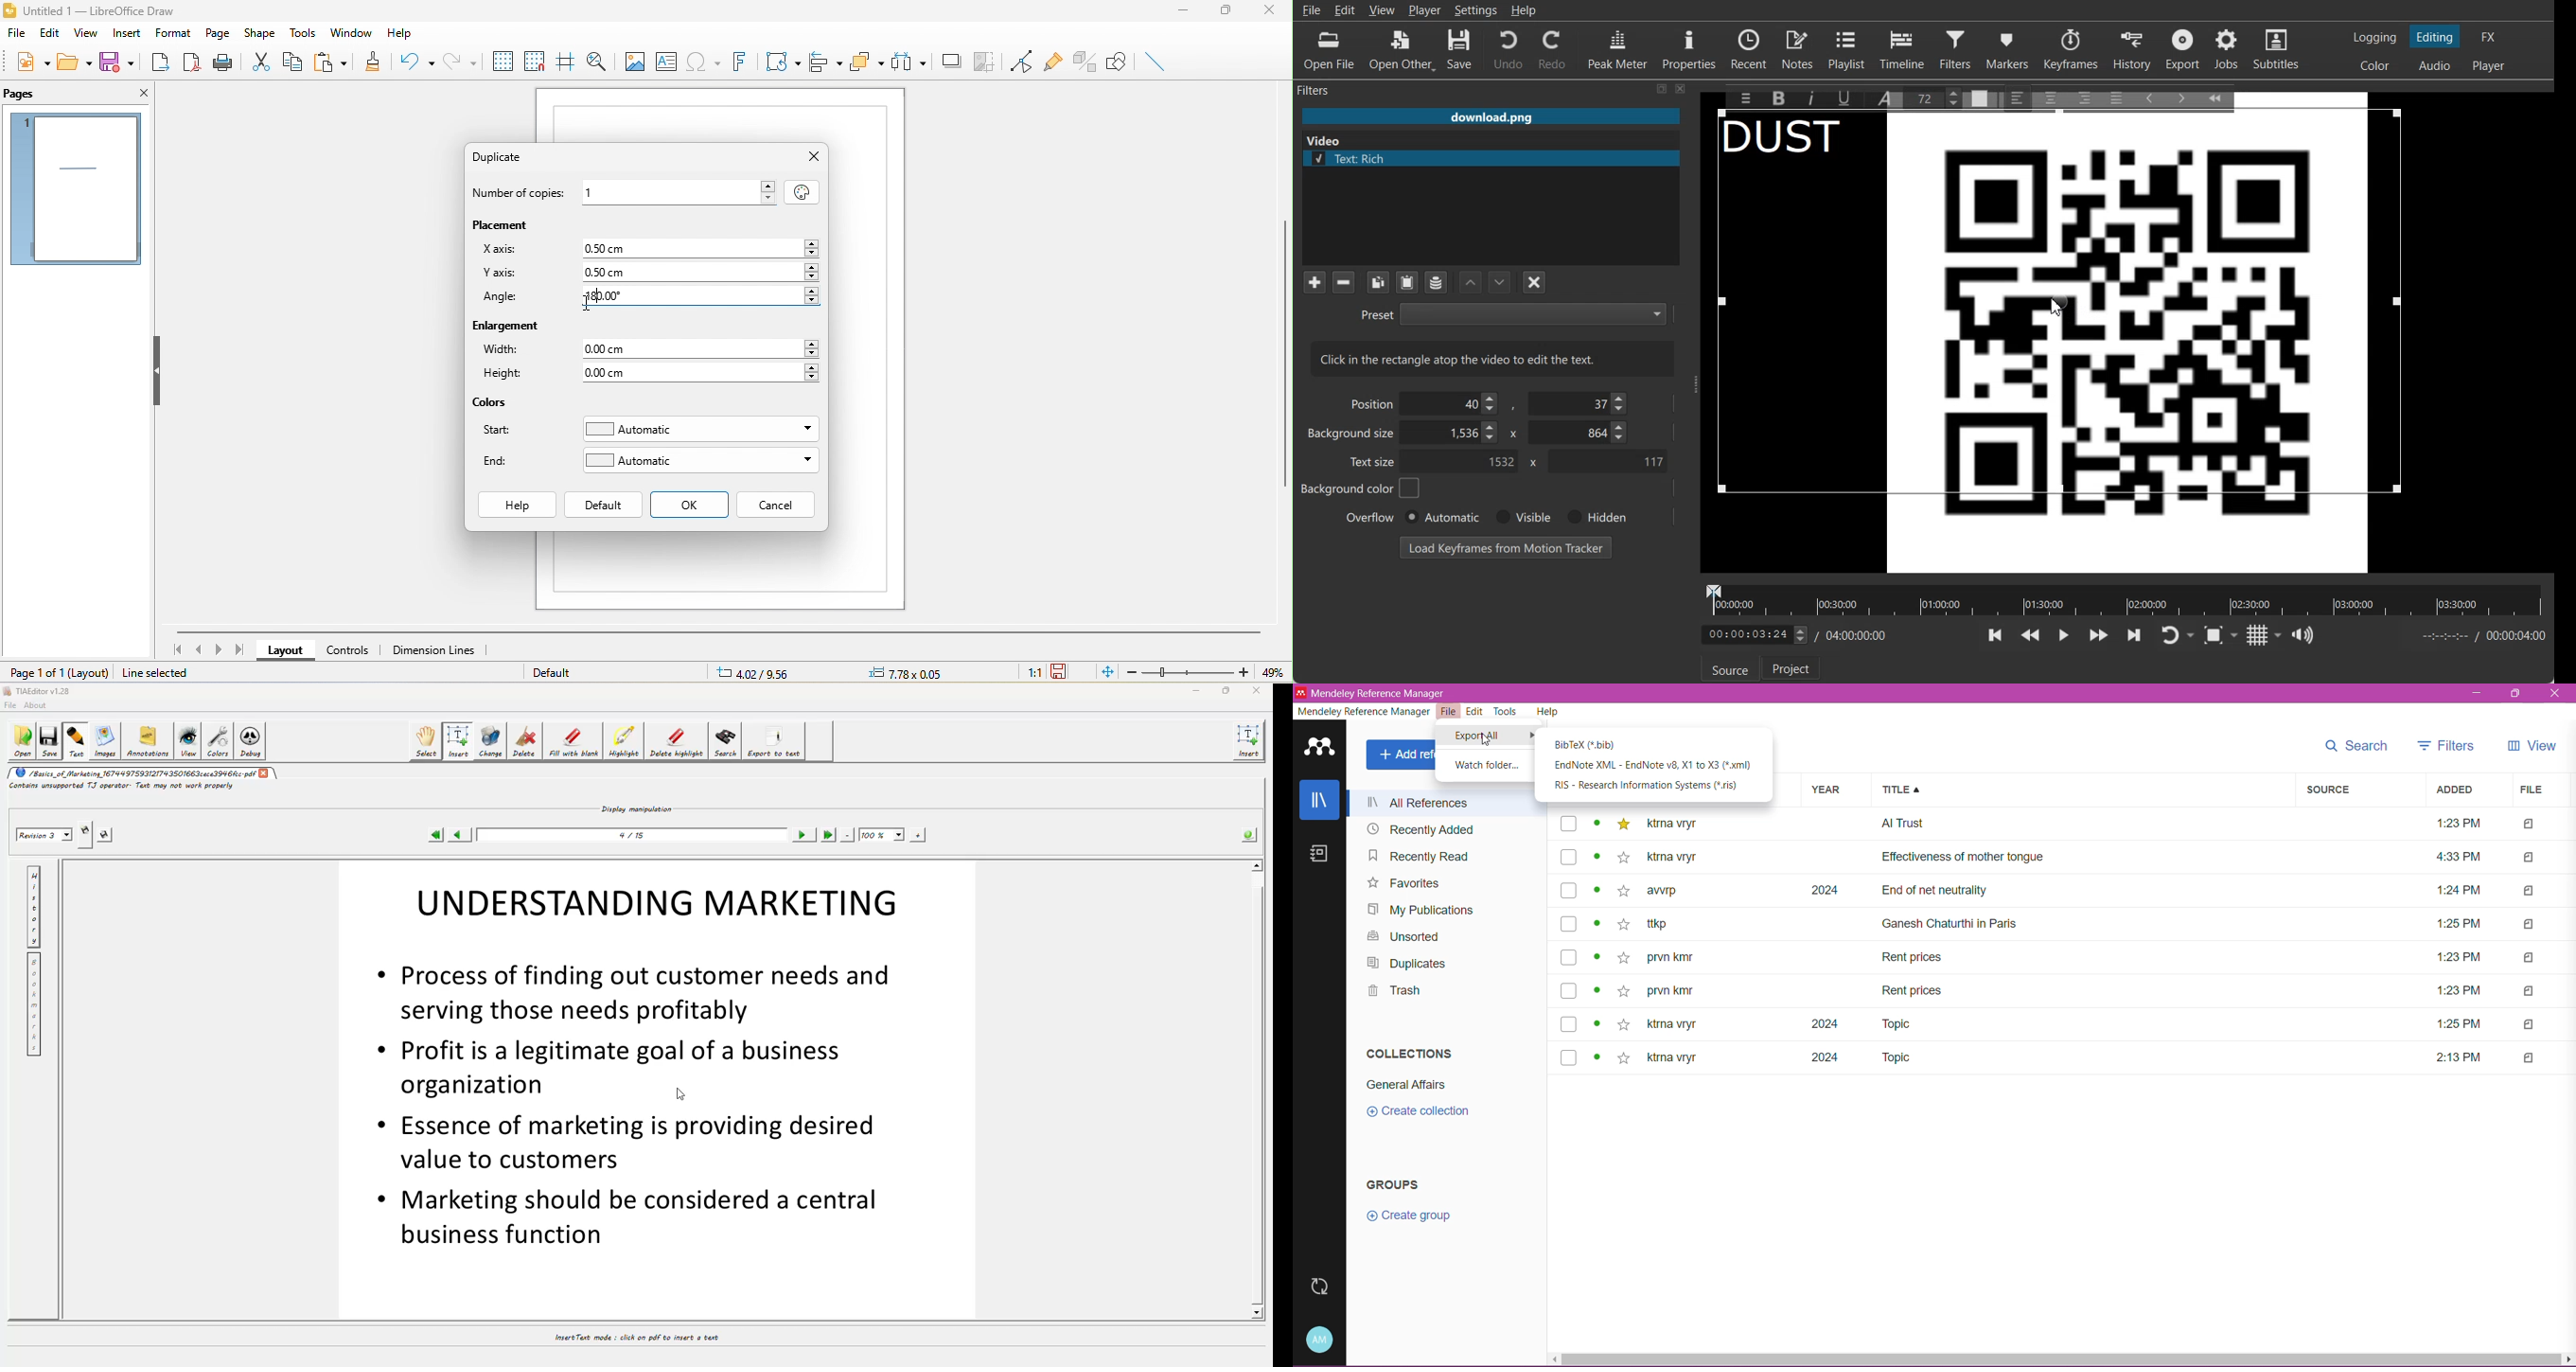 The image size is (2576, 1372). I want to click on crop image, so click(986, 61).